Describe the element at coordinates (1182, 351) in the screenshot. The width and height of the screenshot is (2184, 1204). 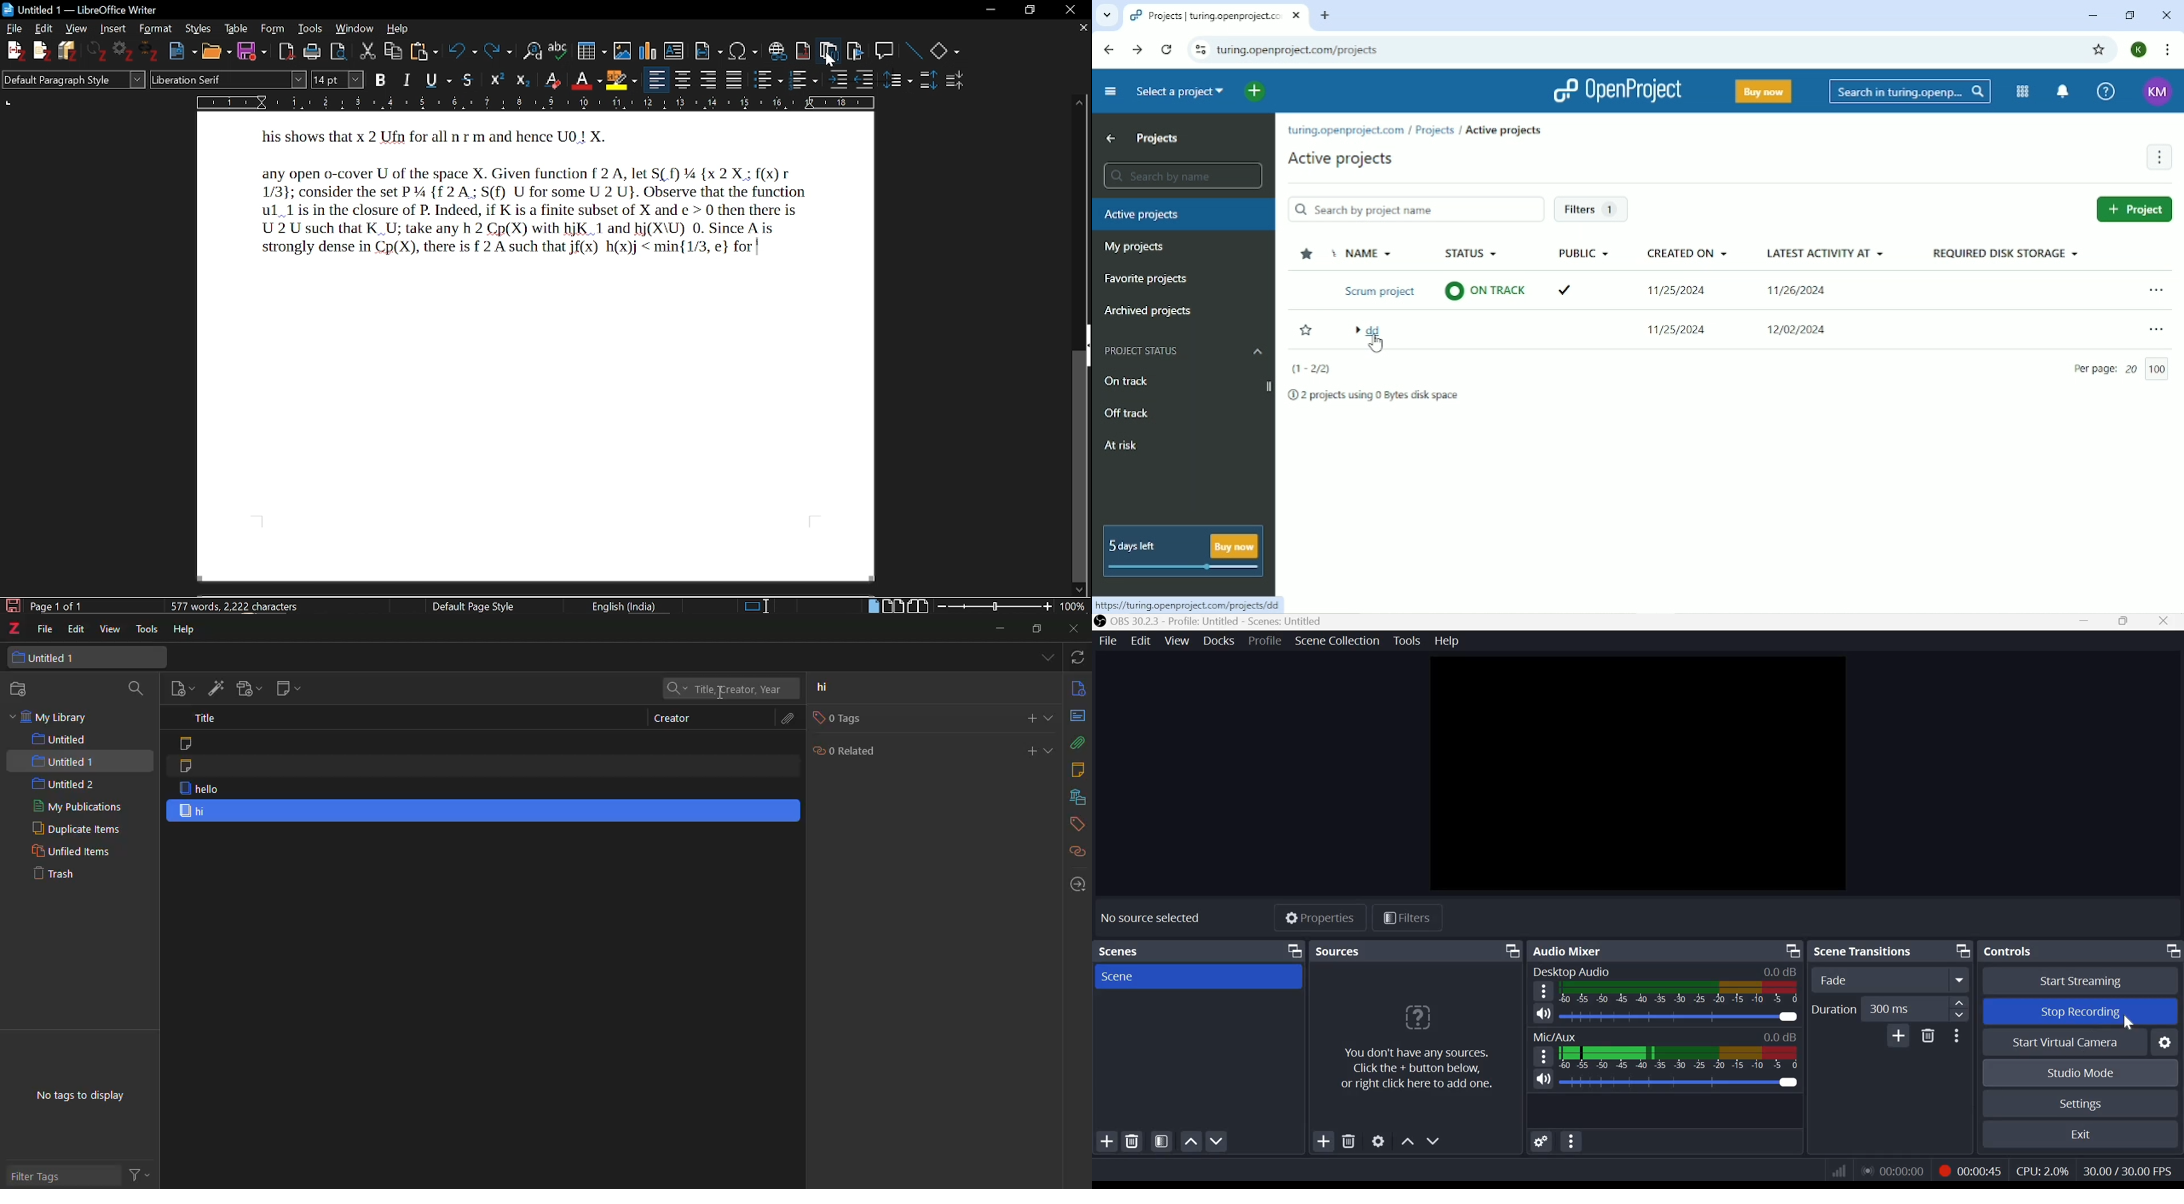
I see `Project status` at that location.